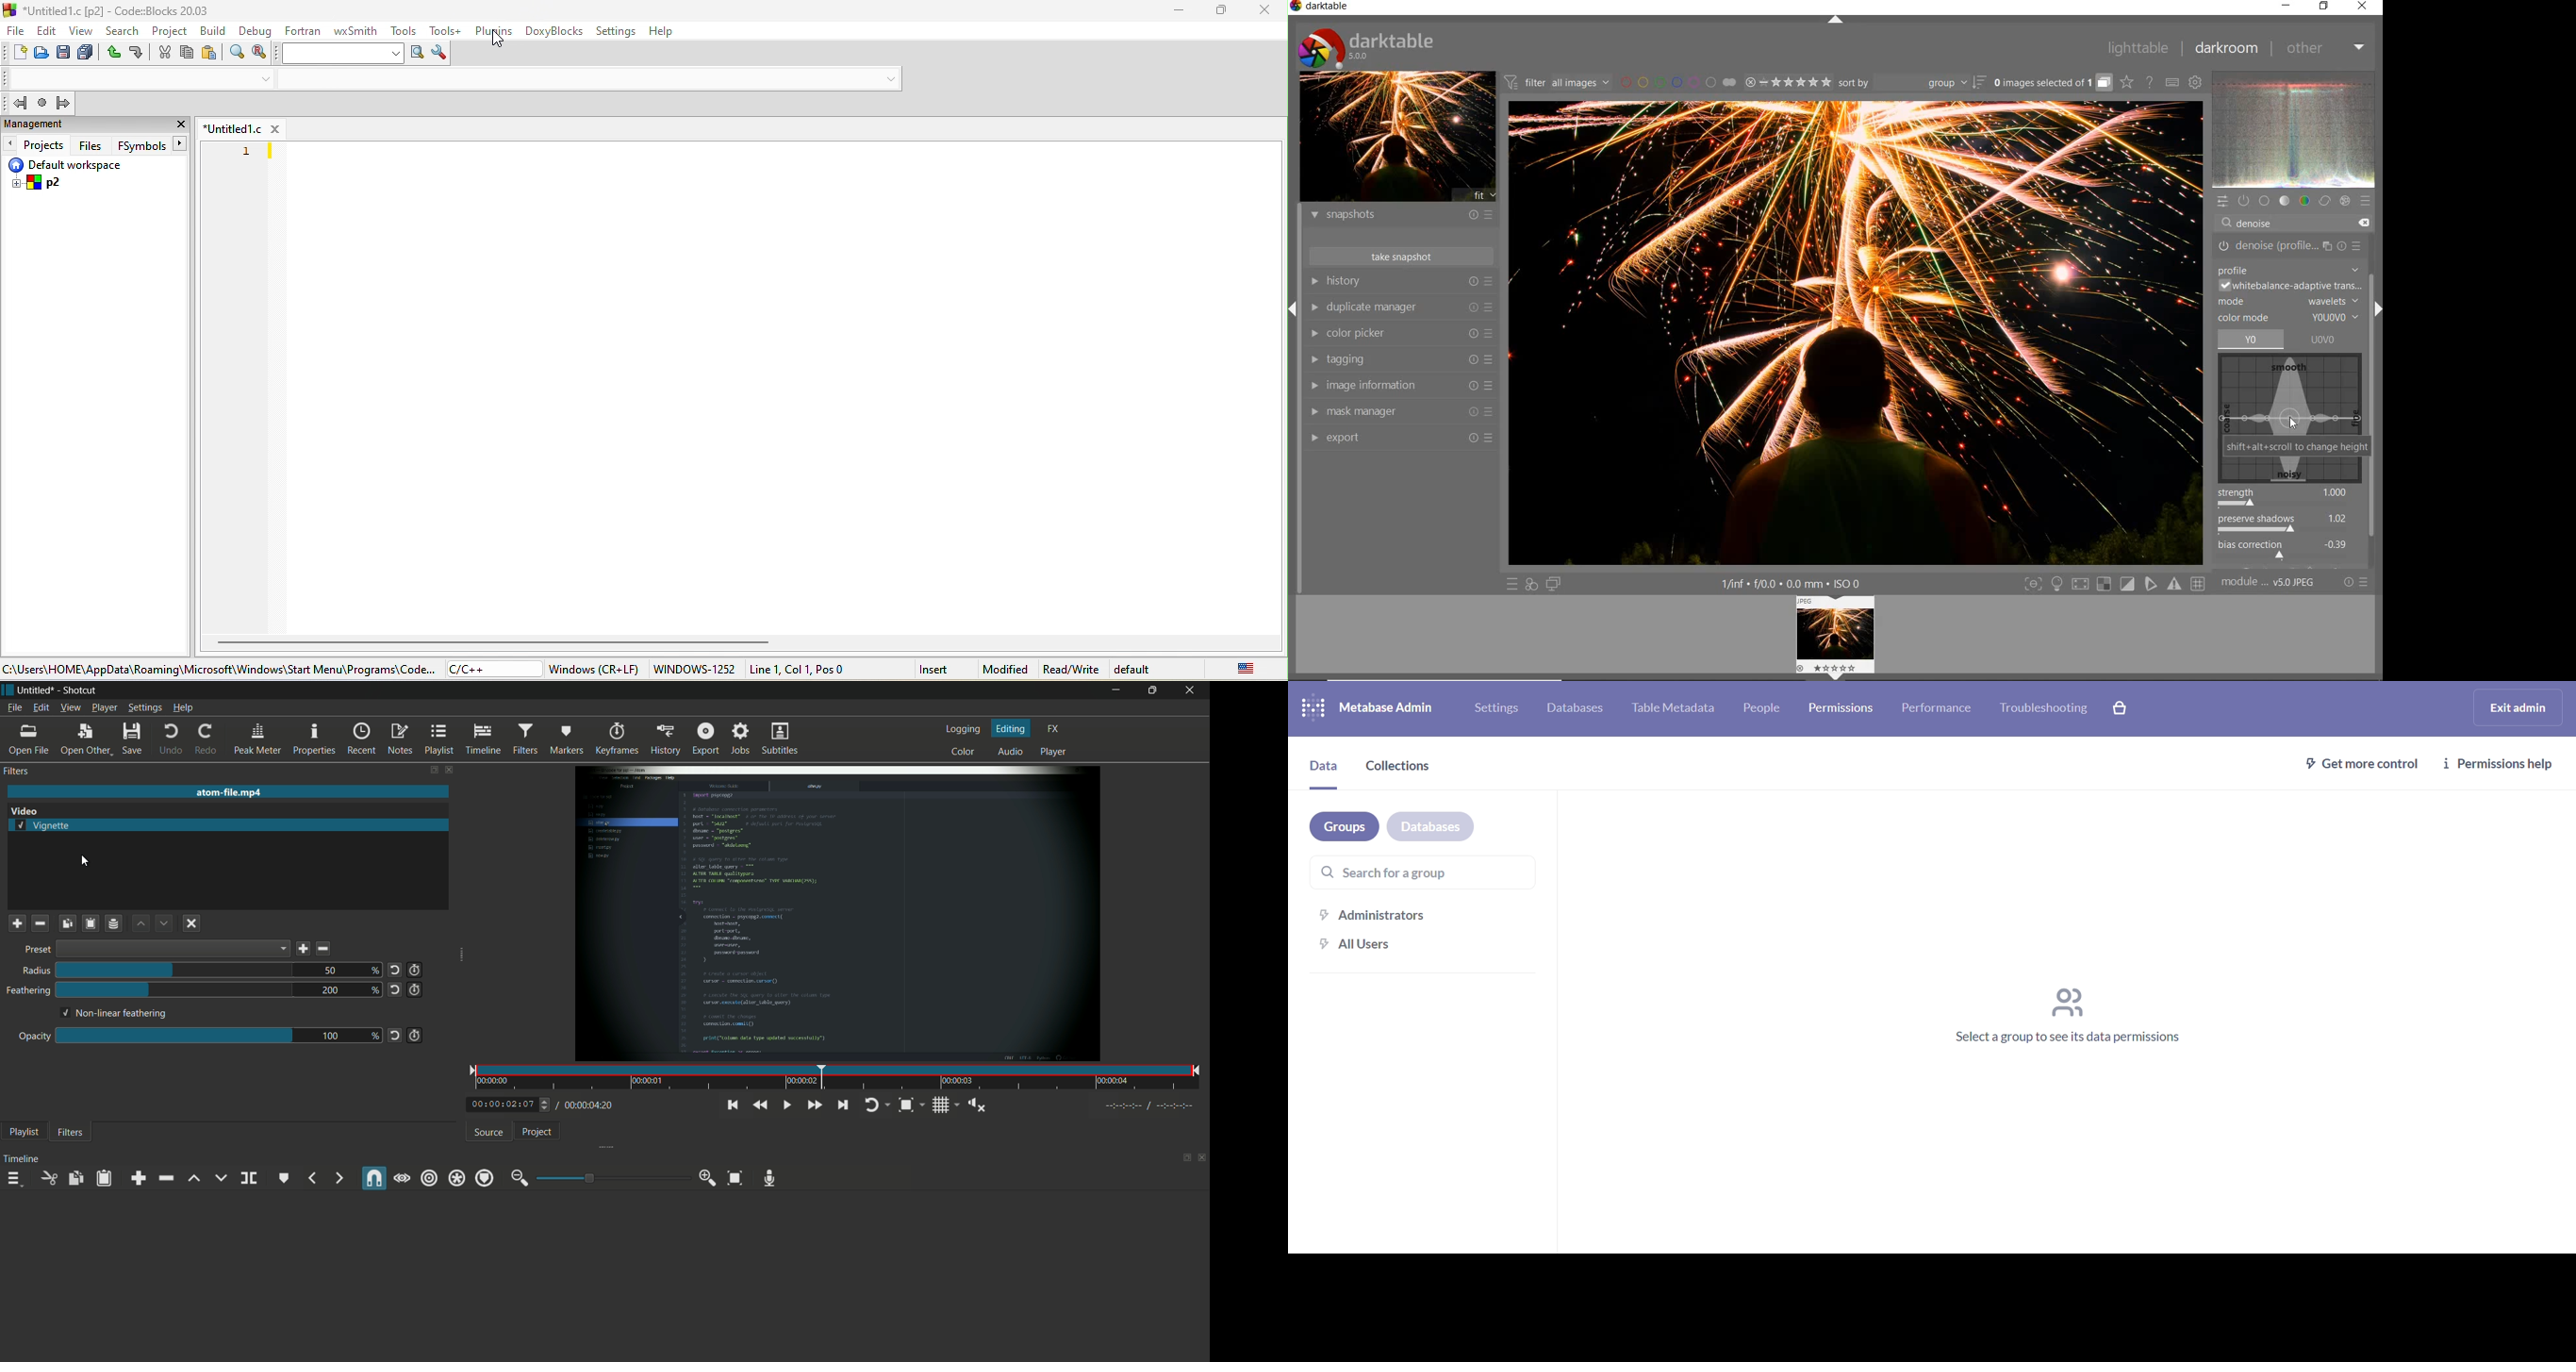 The width and height of the screenshot is (2576, 1372). What do you see at coordinates (193, 923) in the screenshot?
I see `deselect the filter` at bounding box center [193, 923].